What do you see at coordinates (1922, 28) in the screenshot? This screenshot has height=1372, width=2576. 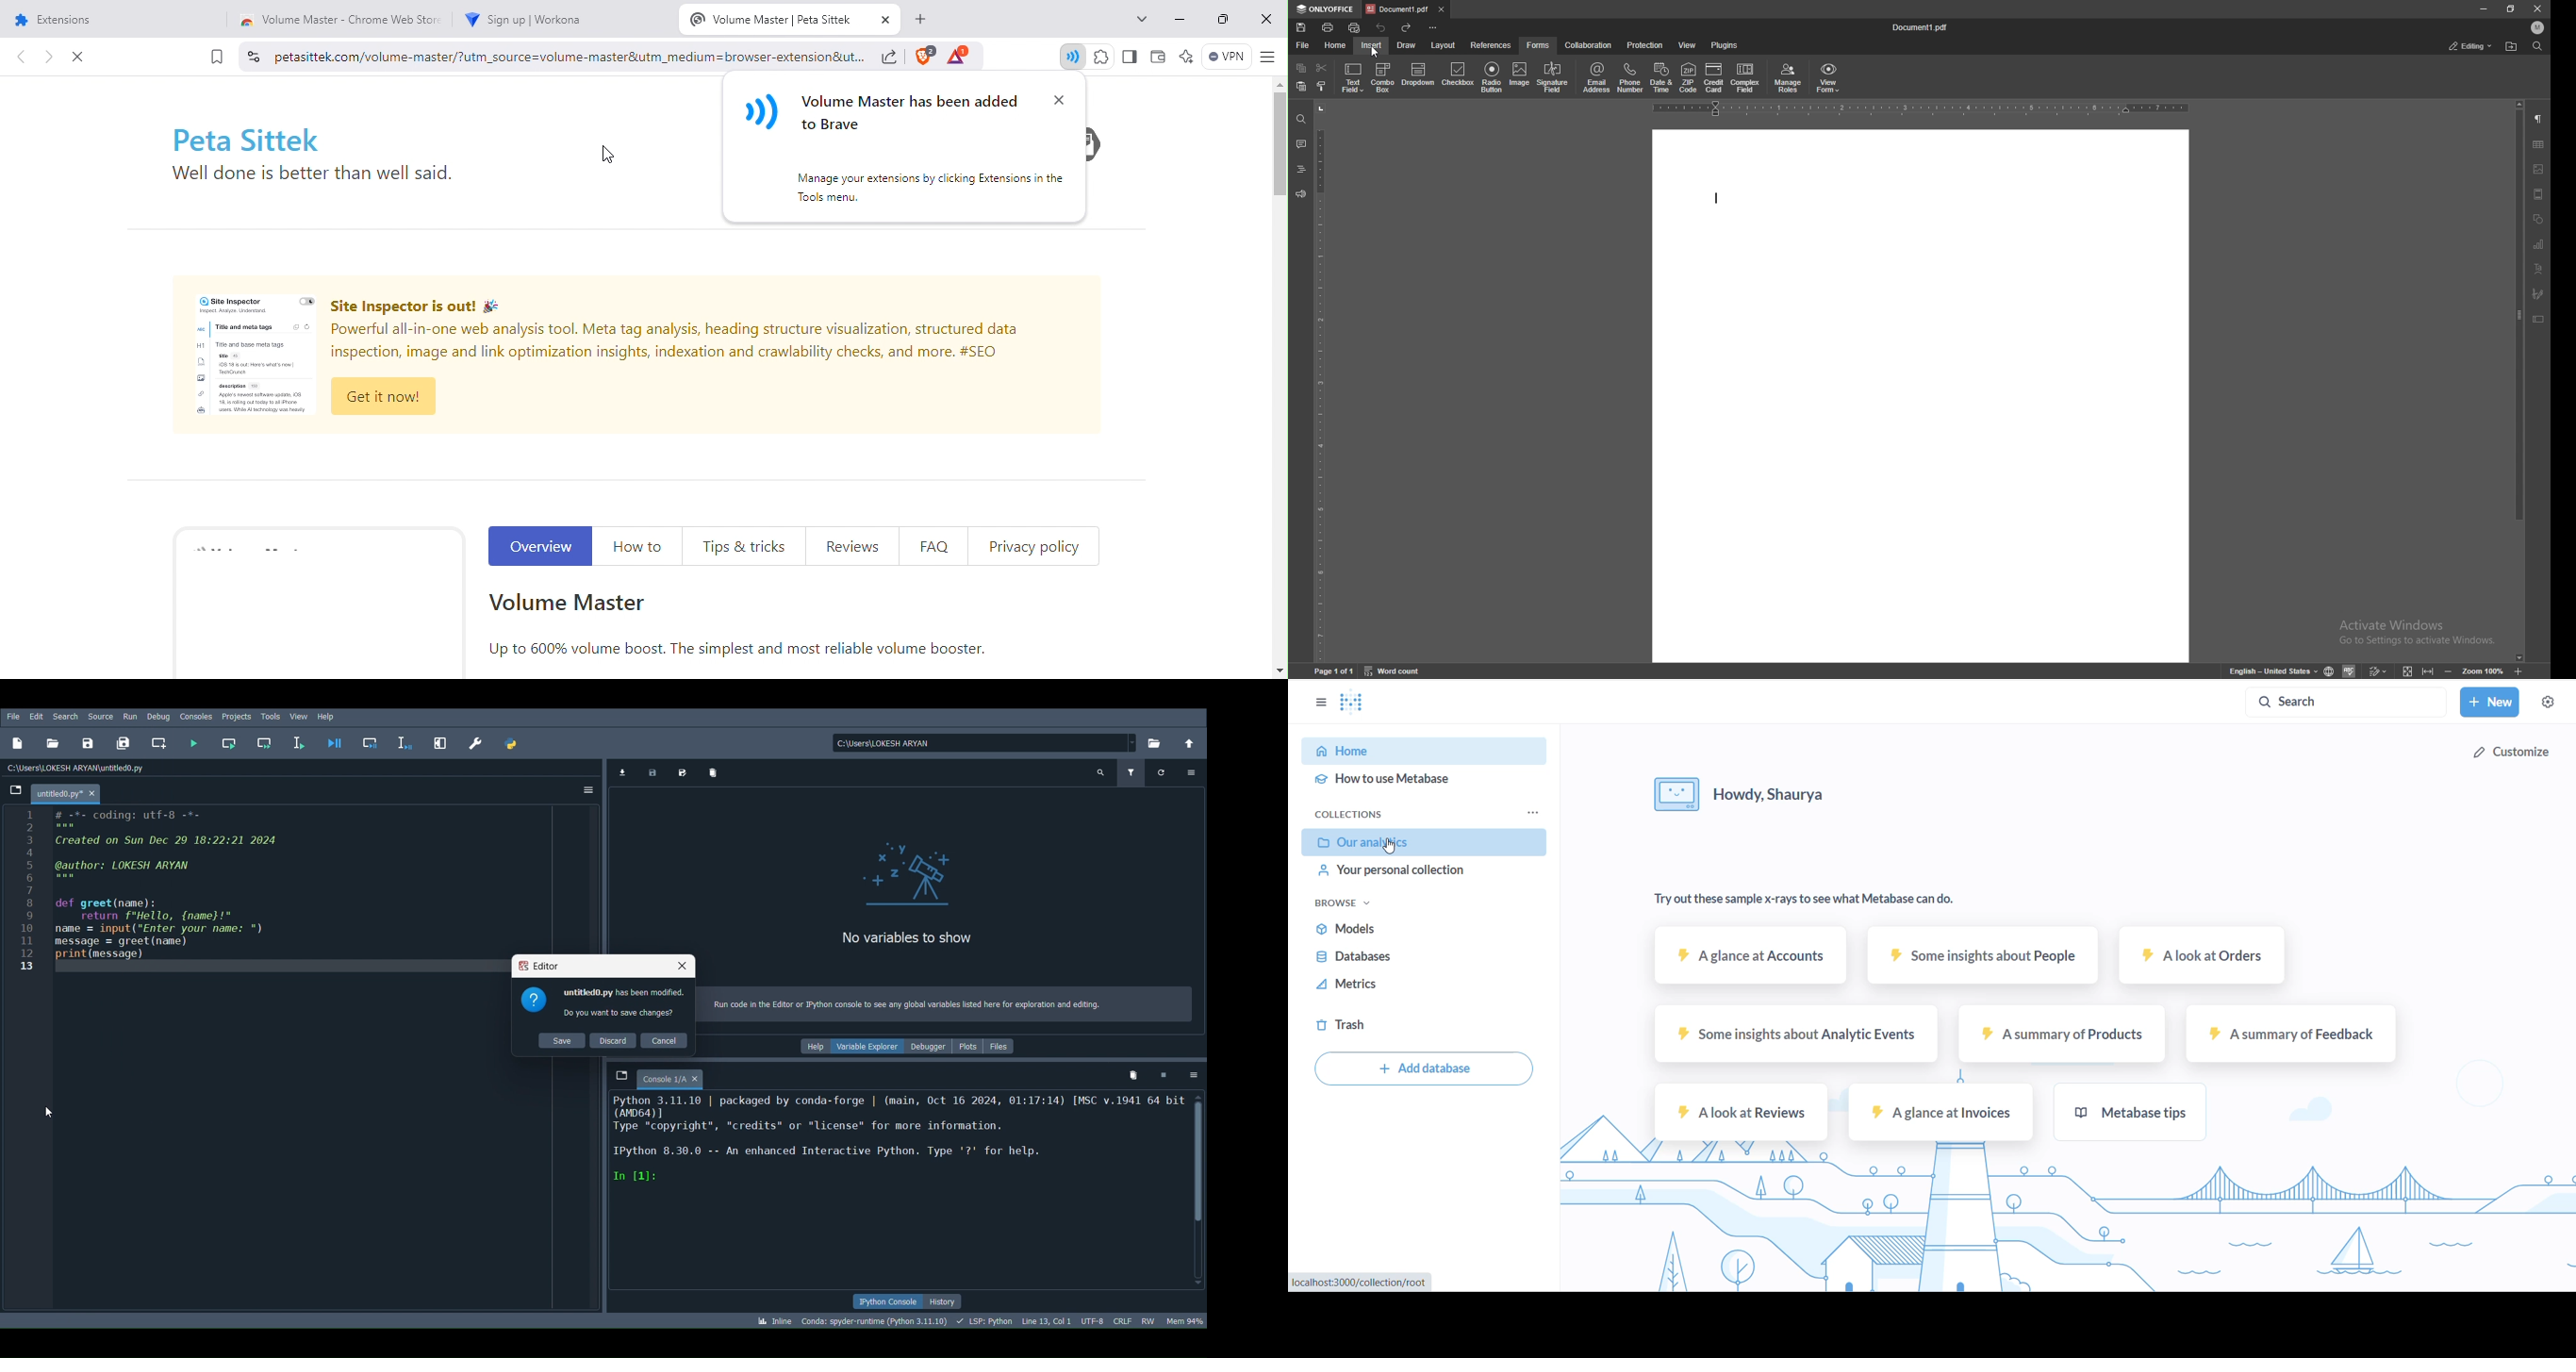 I see `file name` at bounding box center [1922, 28].